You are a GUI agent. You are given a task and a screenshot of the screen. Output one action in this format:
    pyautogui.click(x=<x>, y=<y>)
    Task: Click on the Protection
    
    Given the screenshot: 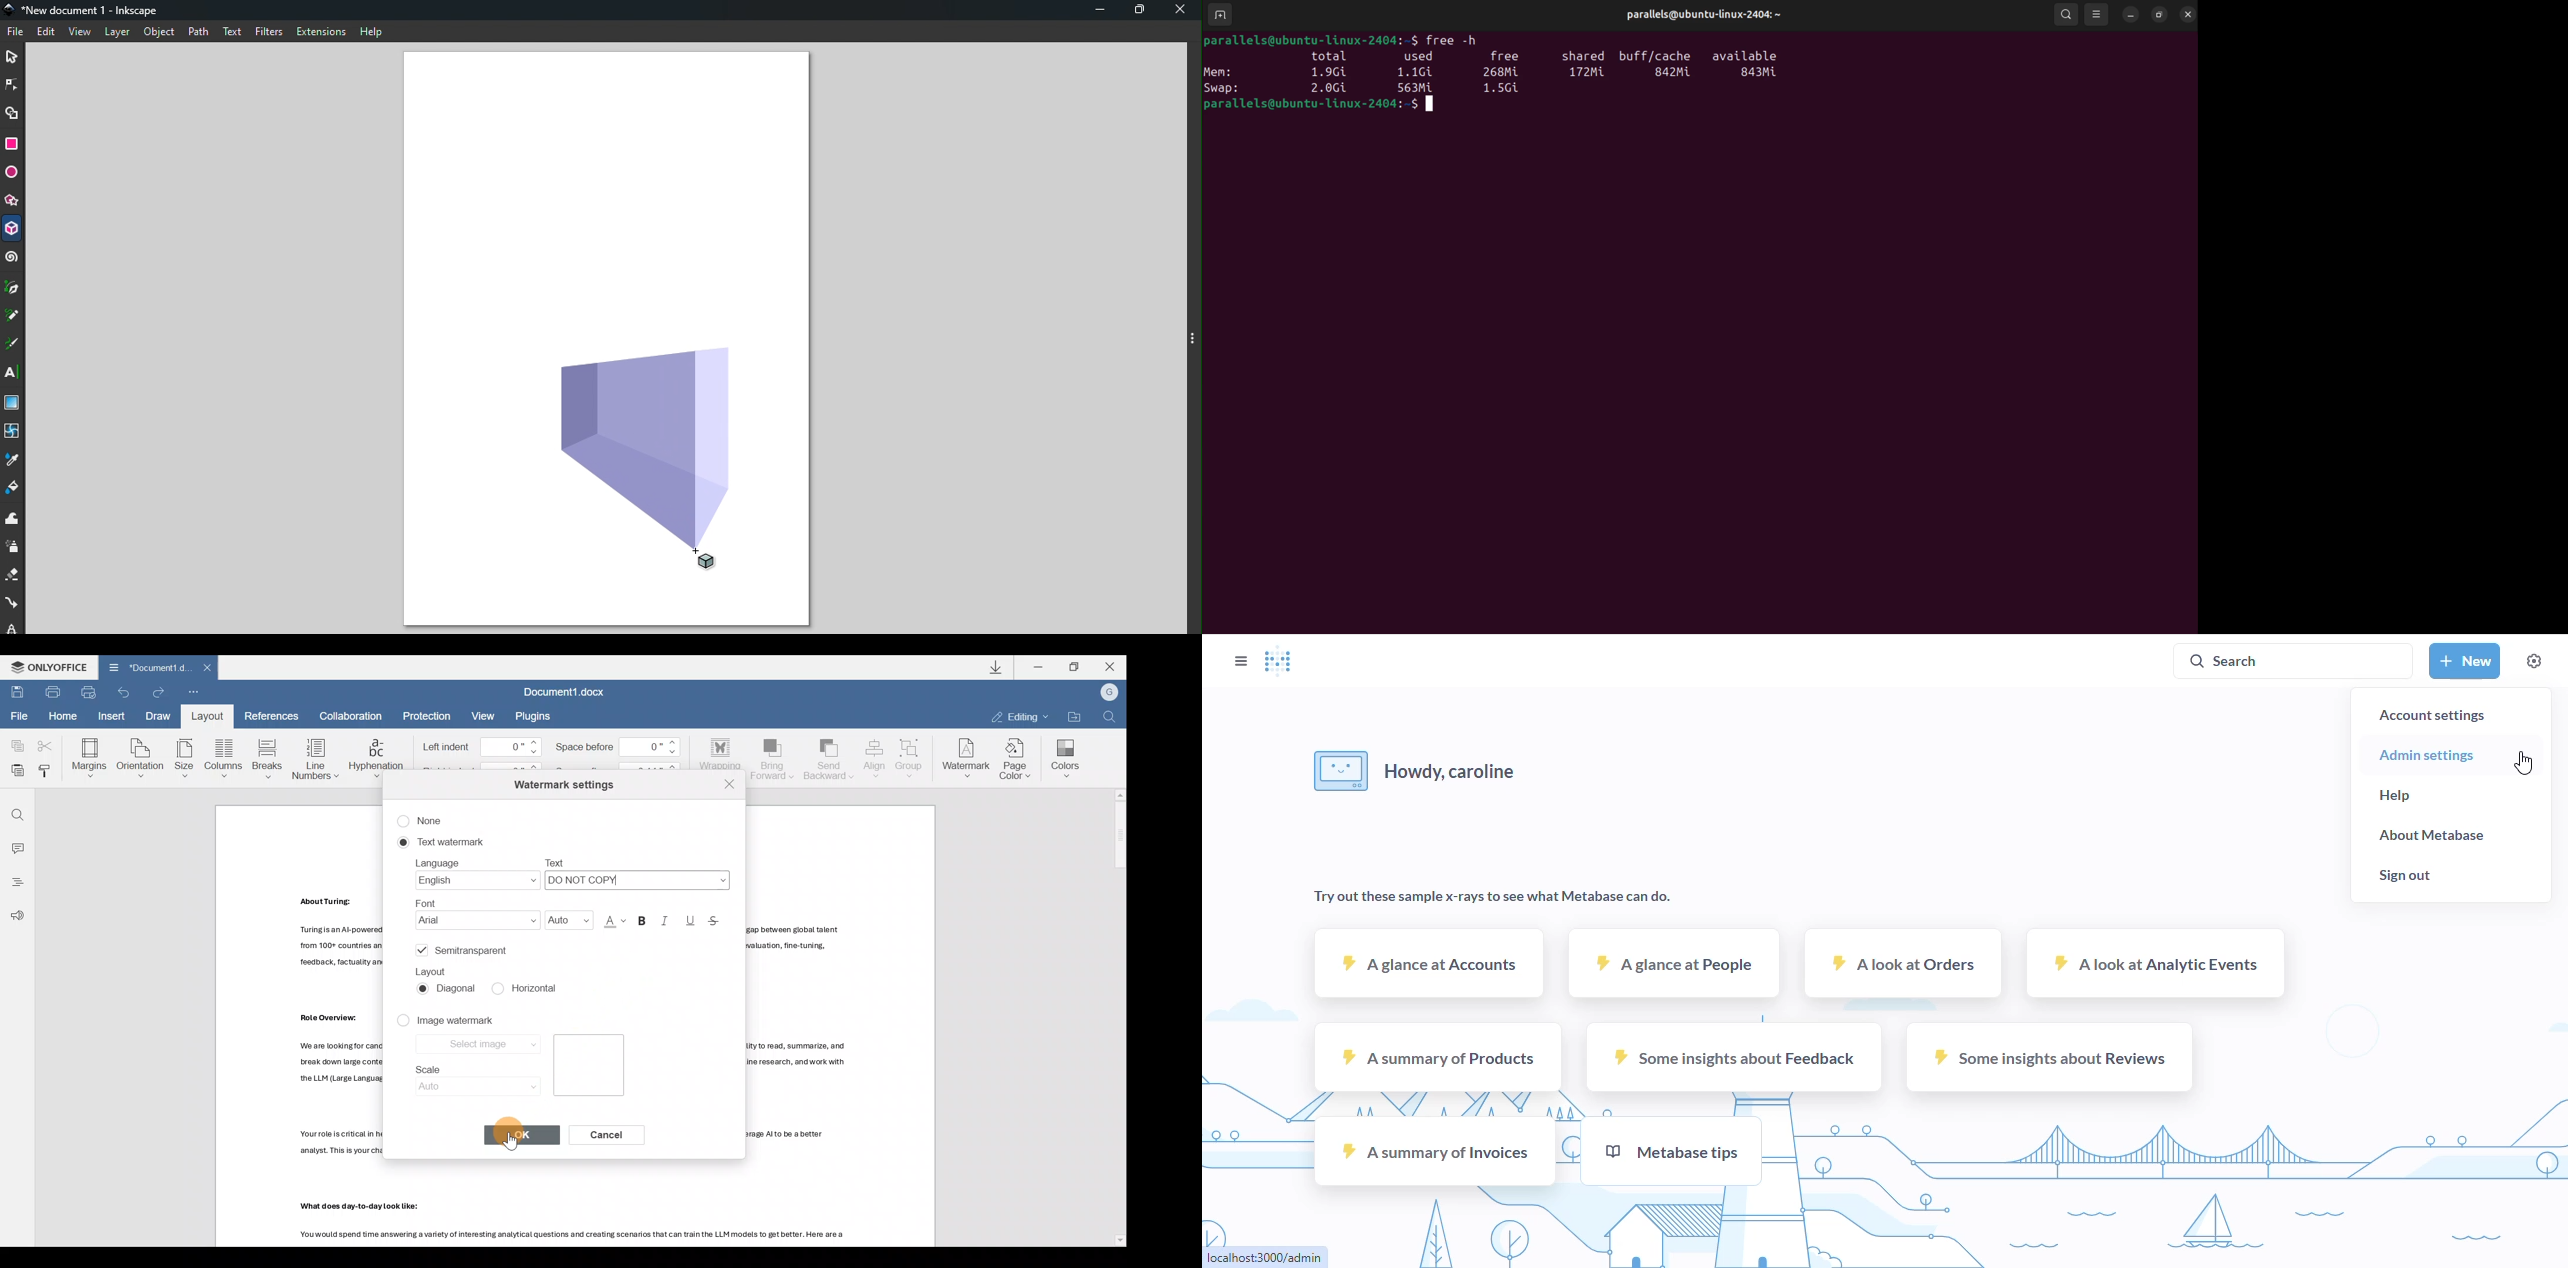 What is the action you would take?
    pyautogui.click(x=429, y=714)
    